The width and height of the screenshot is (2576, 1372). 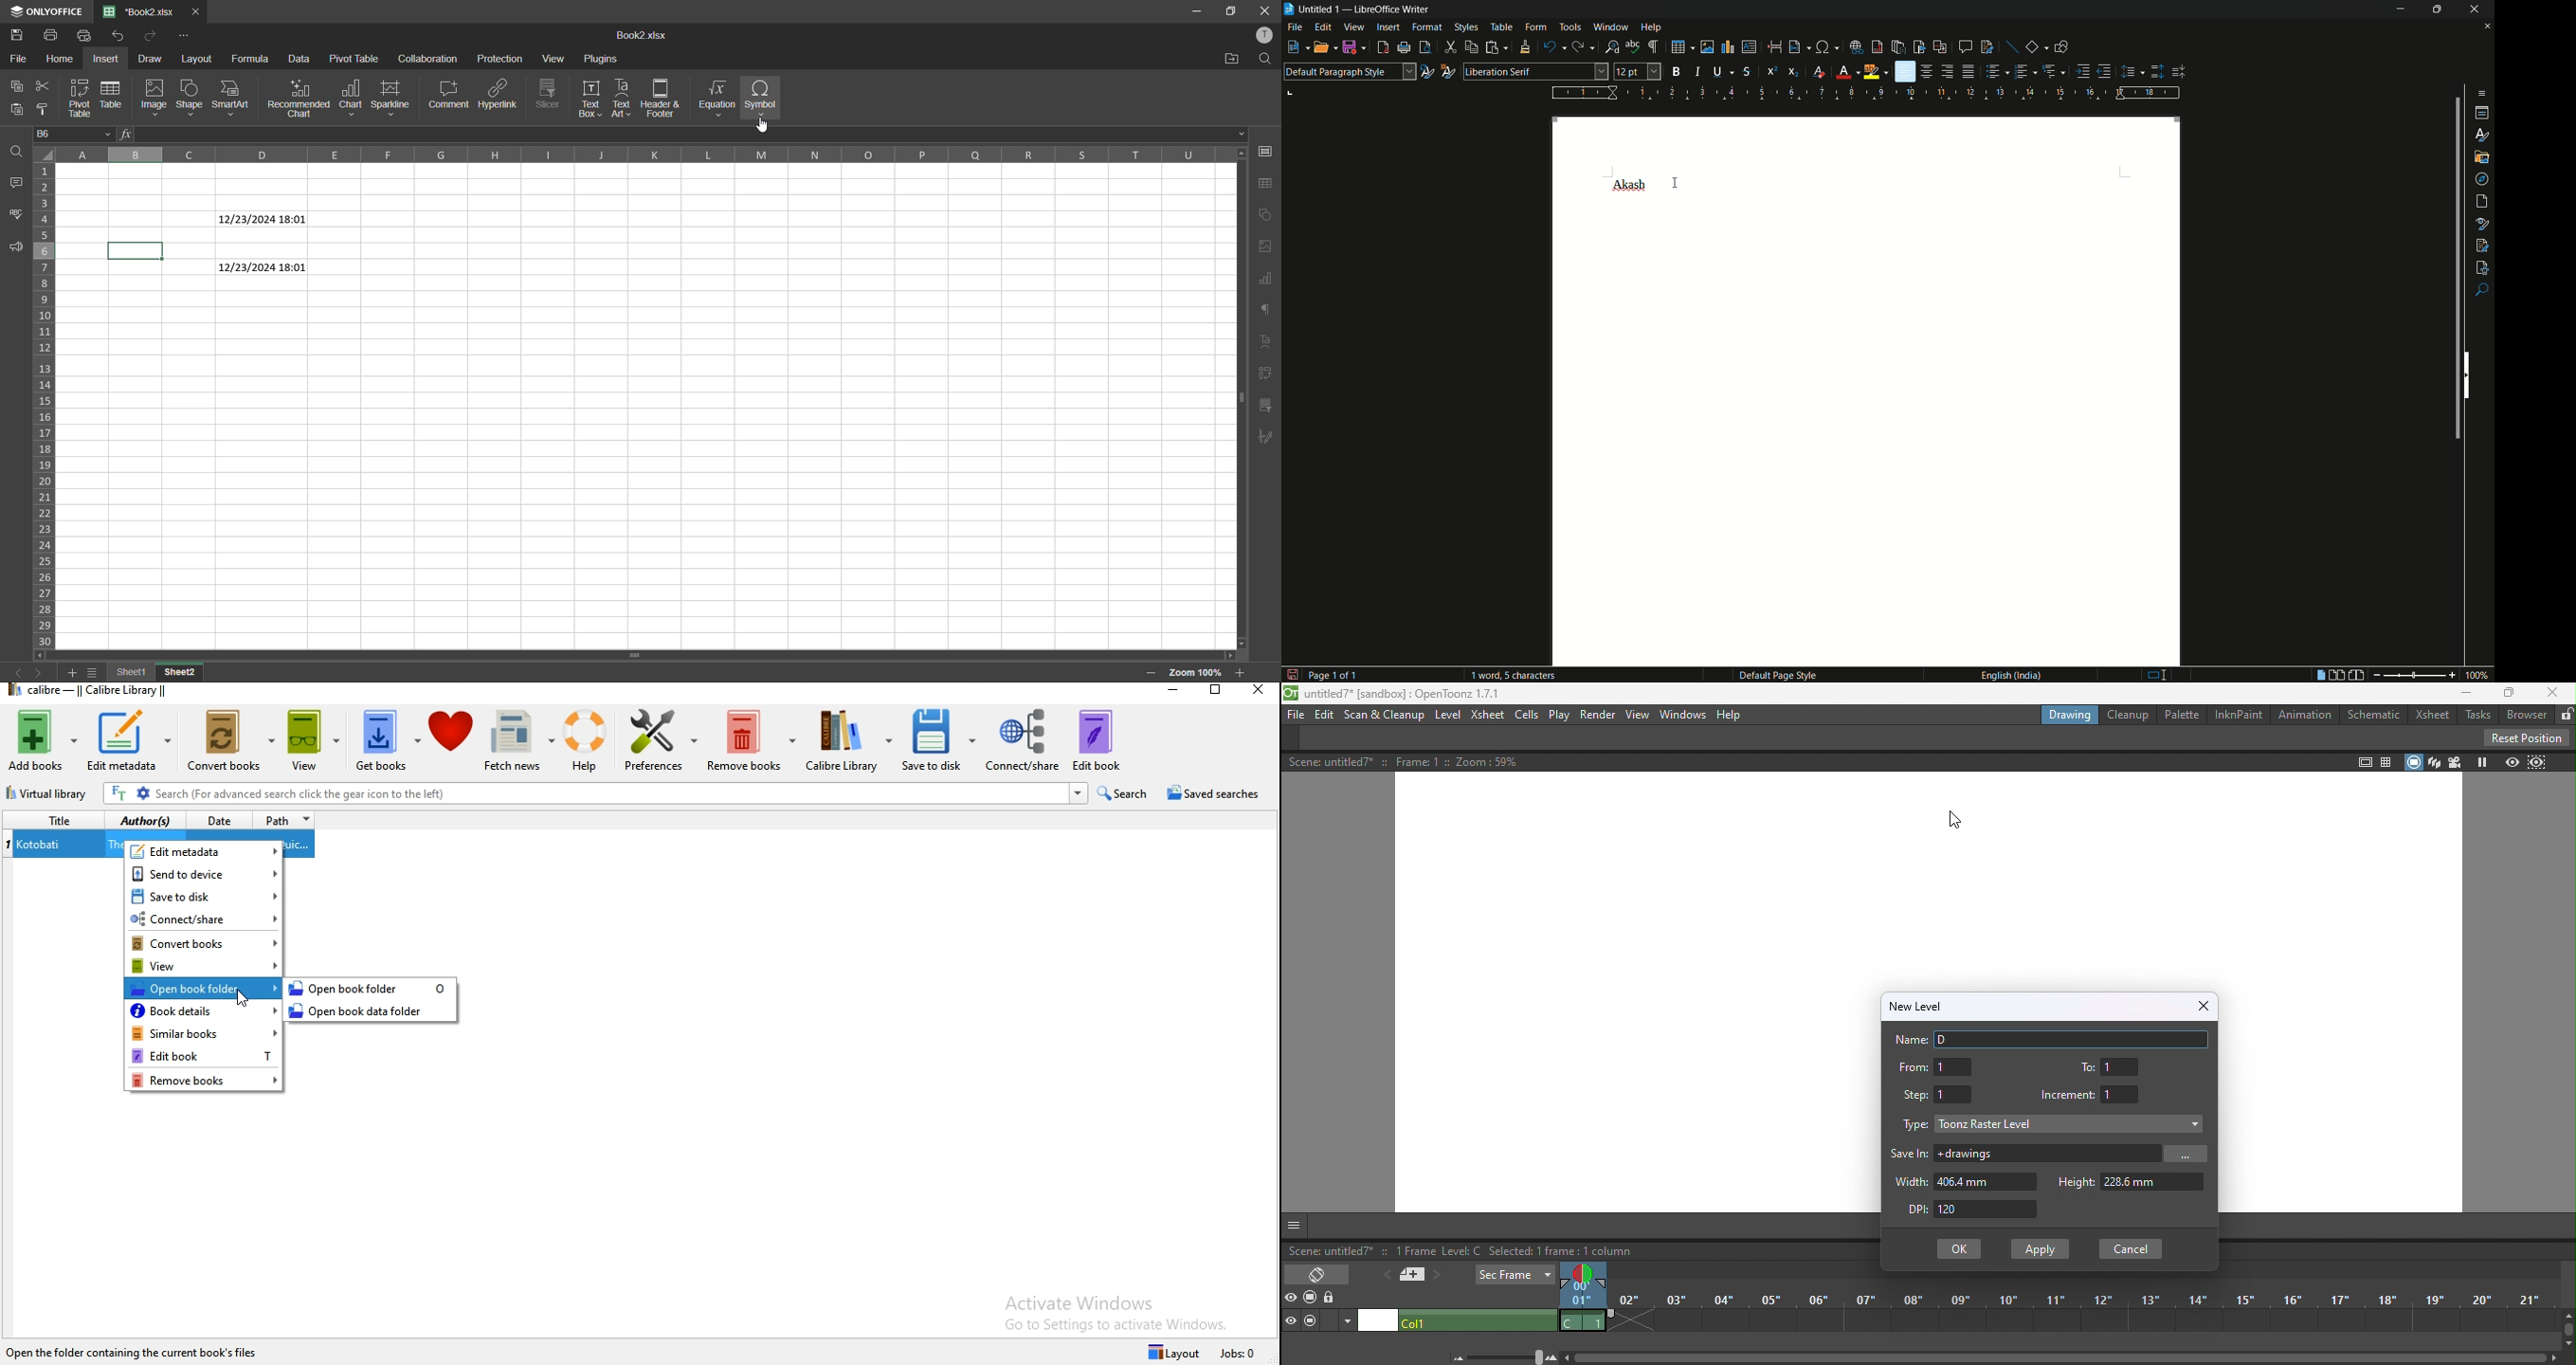 I want to click on Scan & Cleanup, so click(x=1386, y=716).